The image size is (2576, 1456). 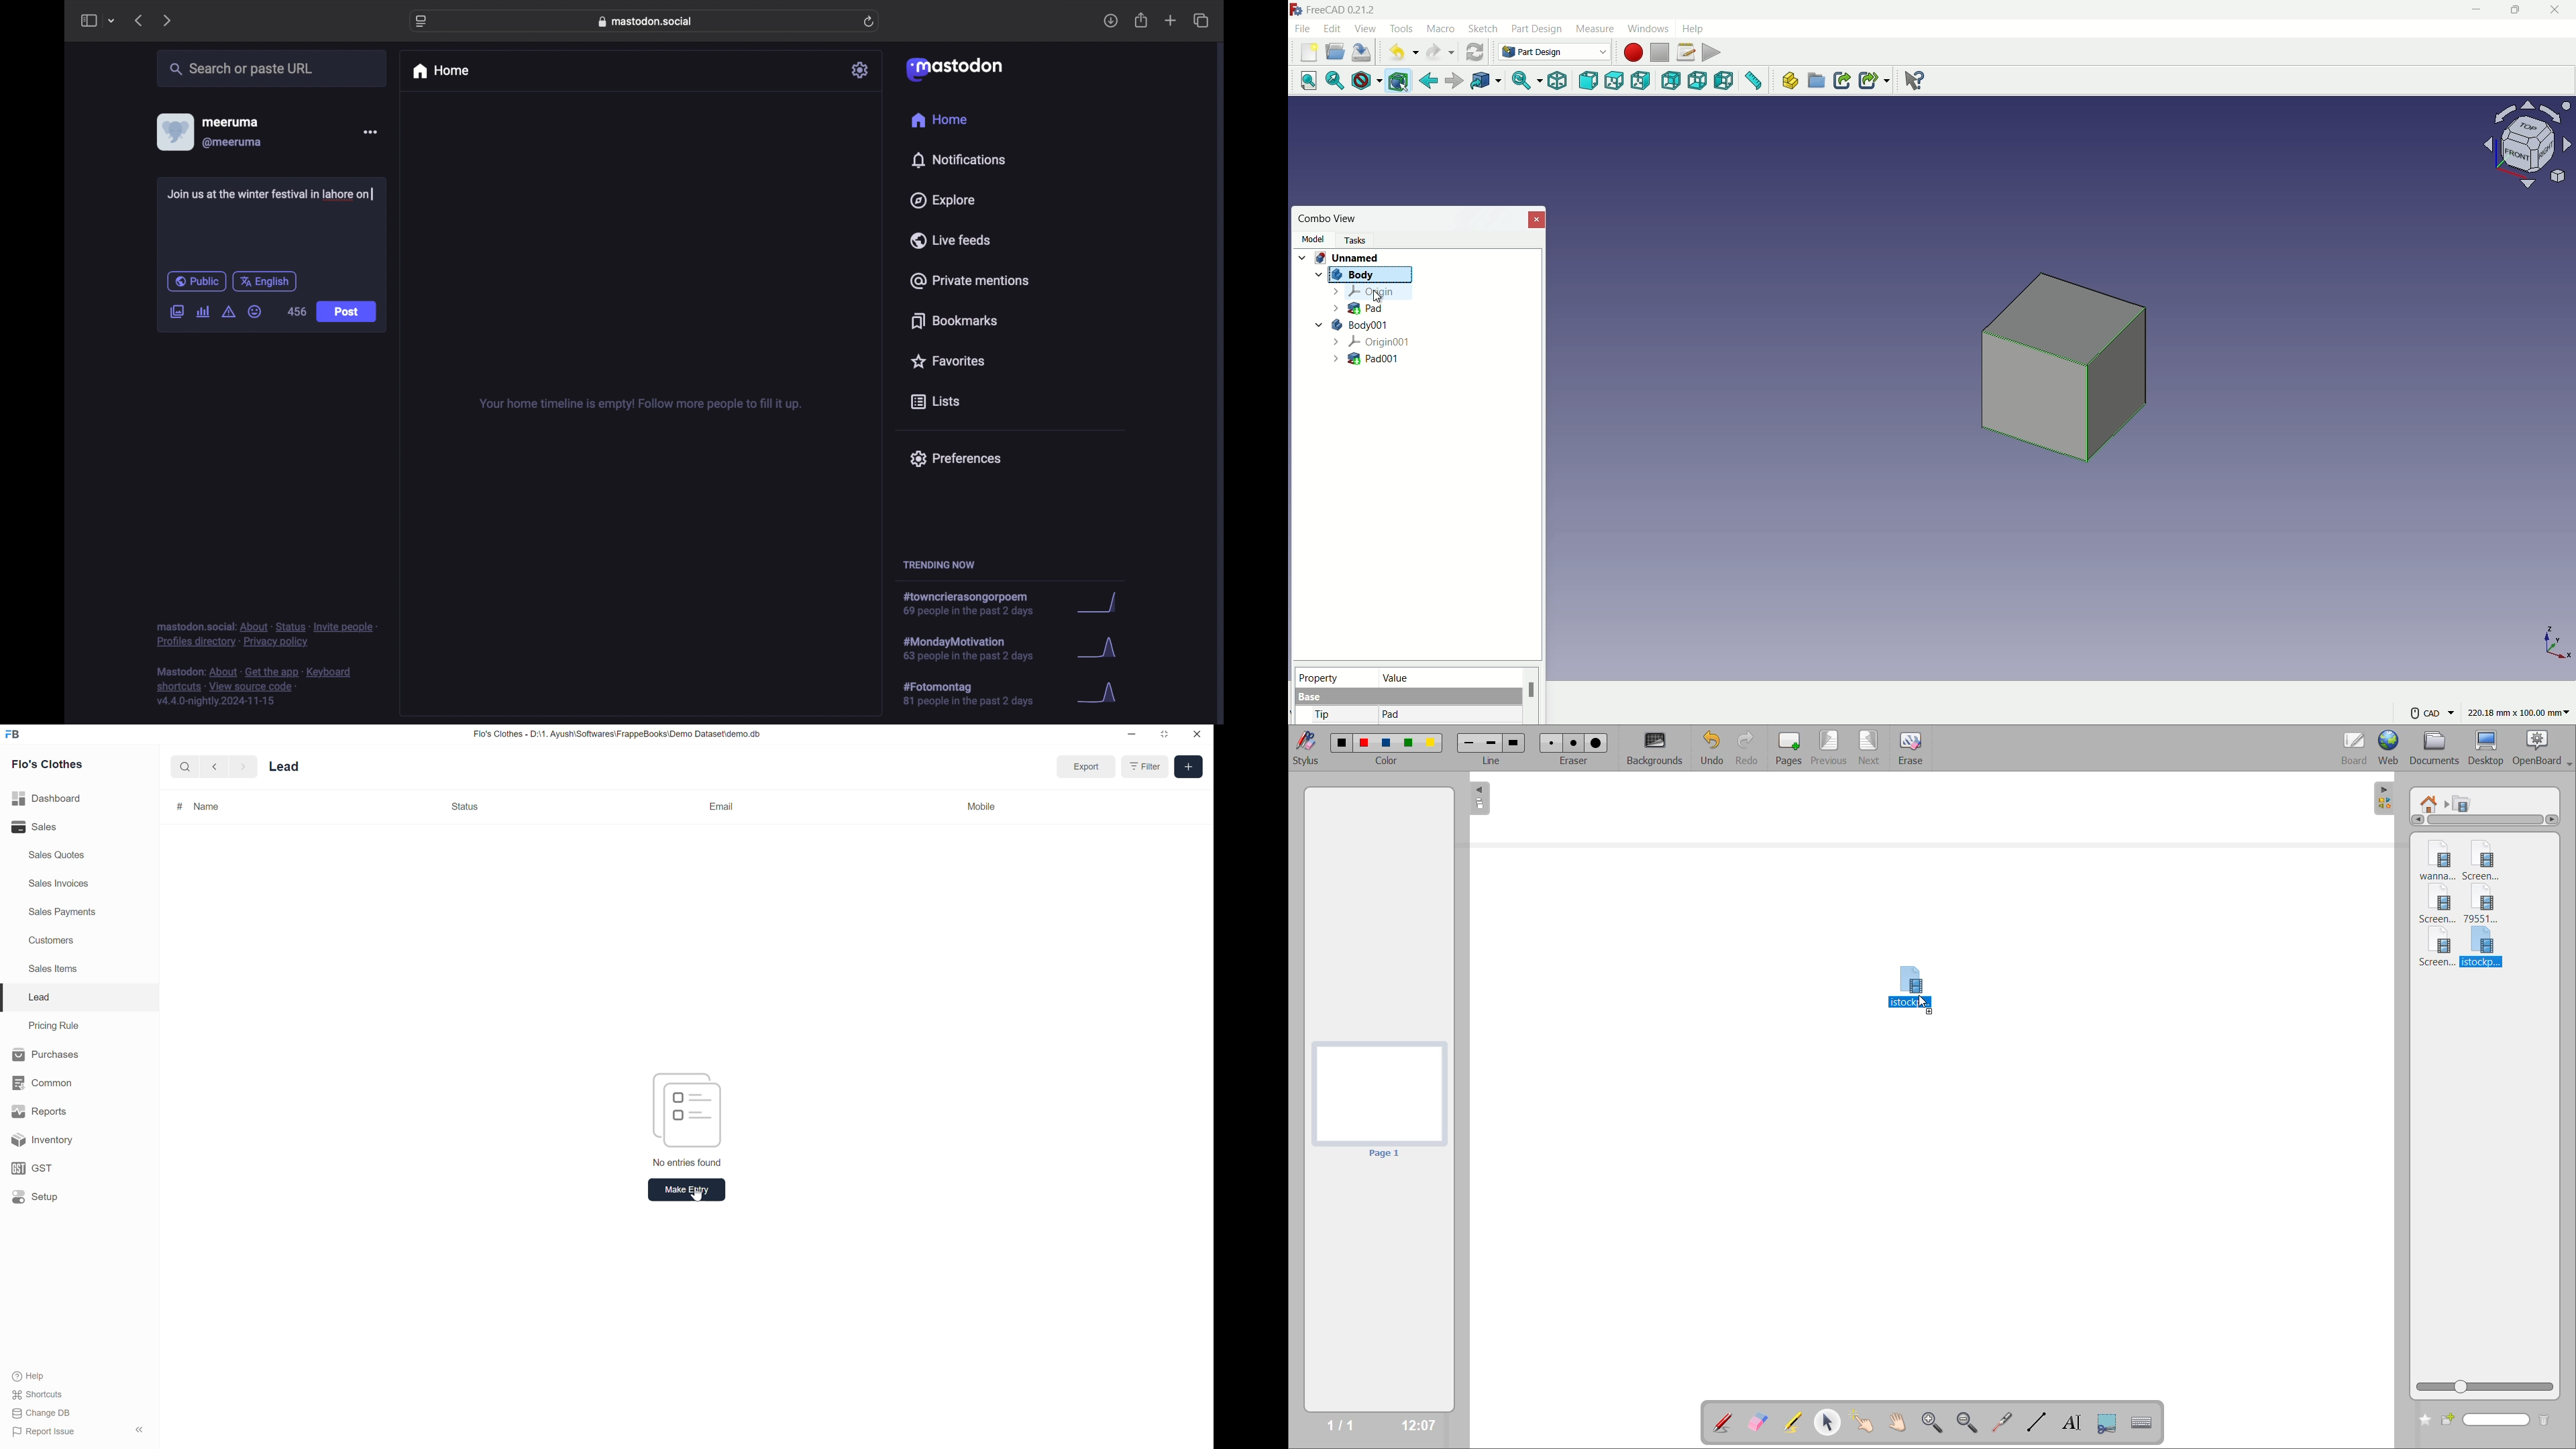 What do you see at coordinates (2035, 1424) in the screenshot?
I see `draw lines` at bounding box center [2035, 1424].